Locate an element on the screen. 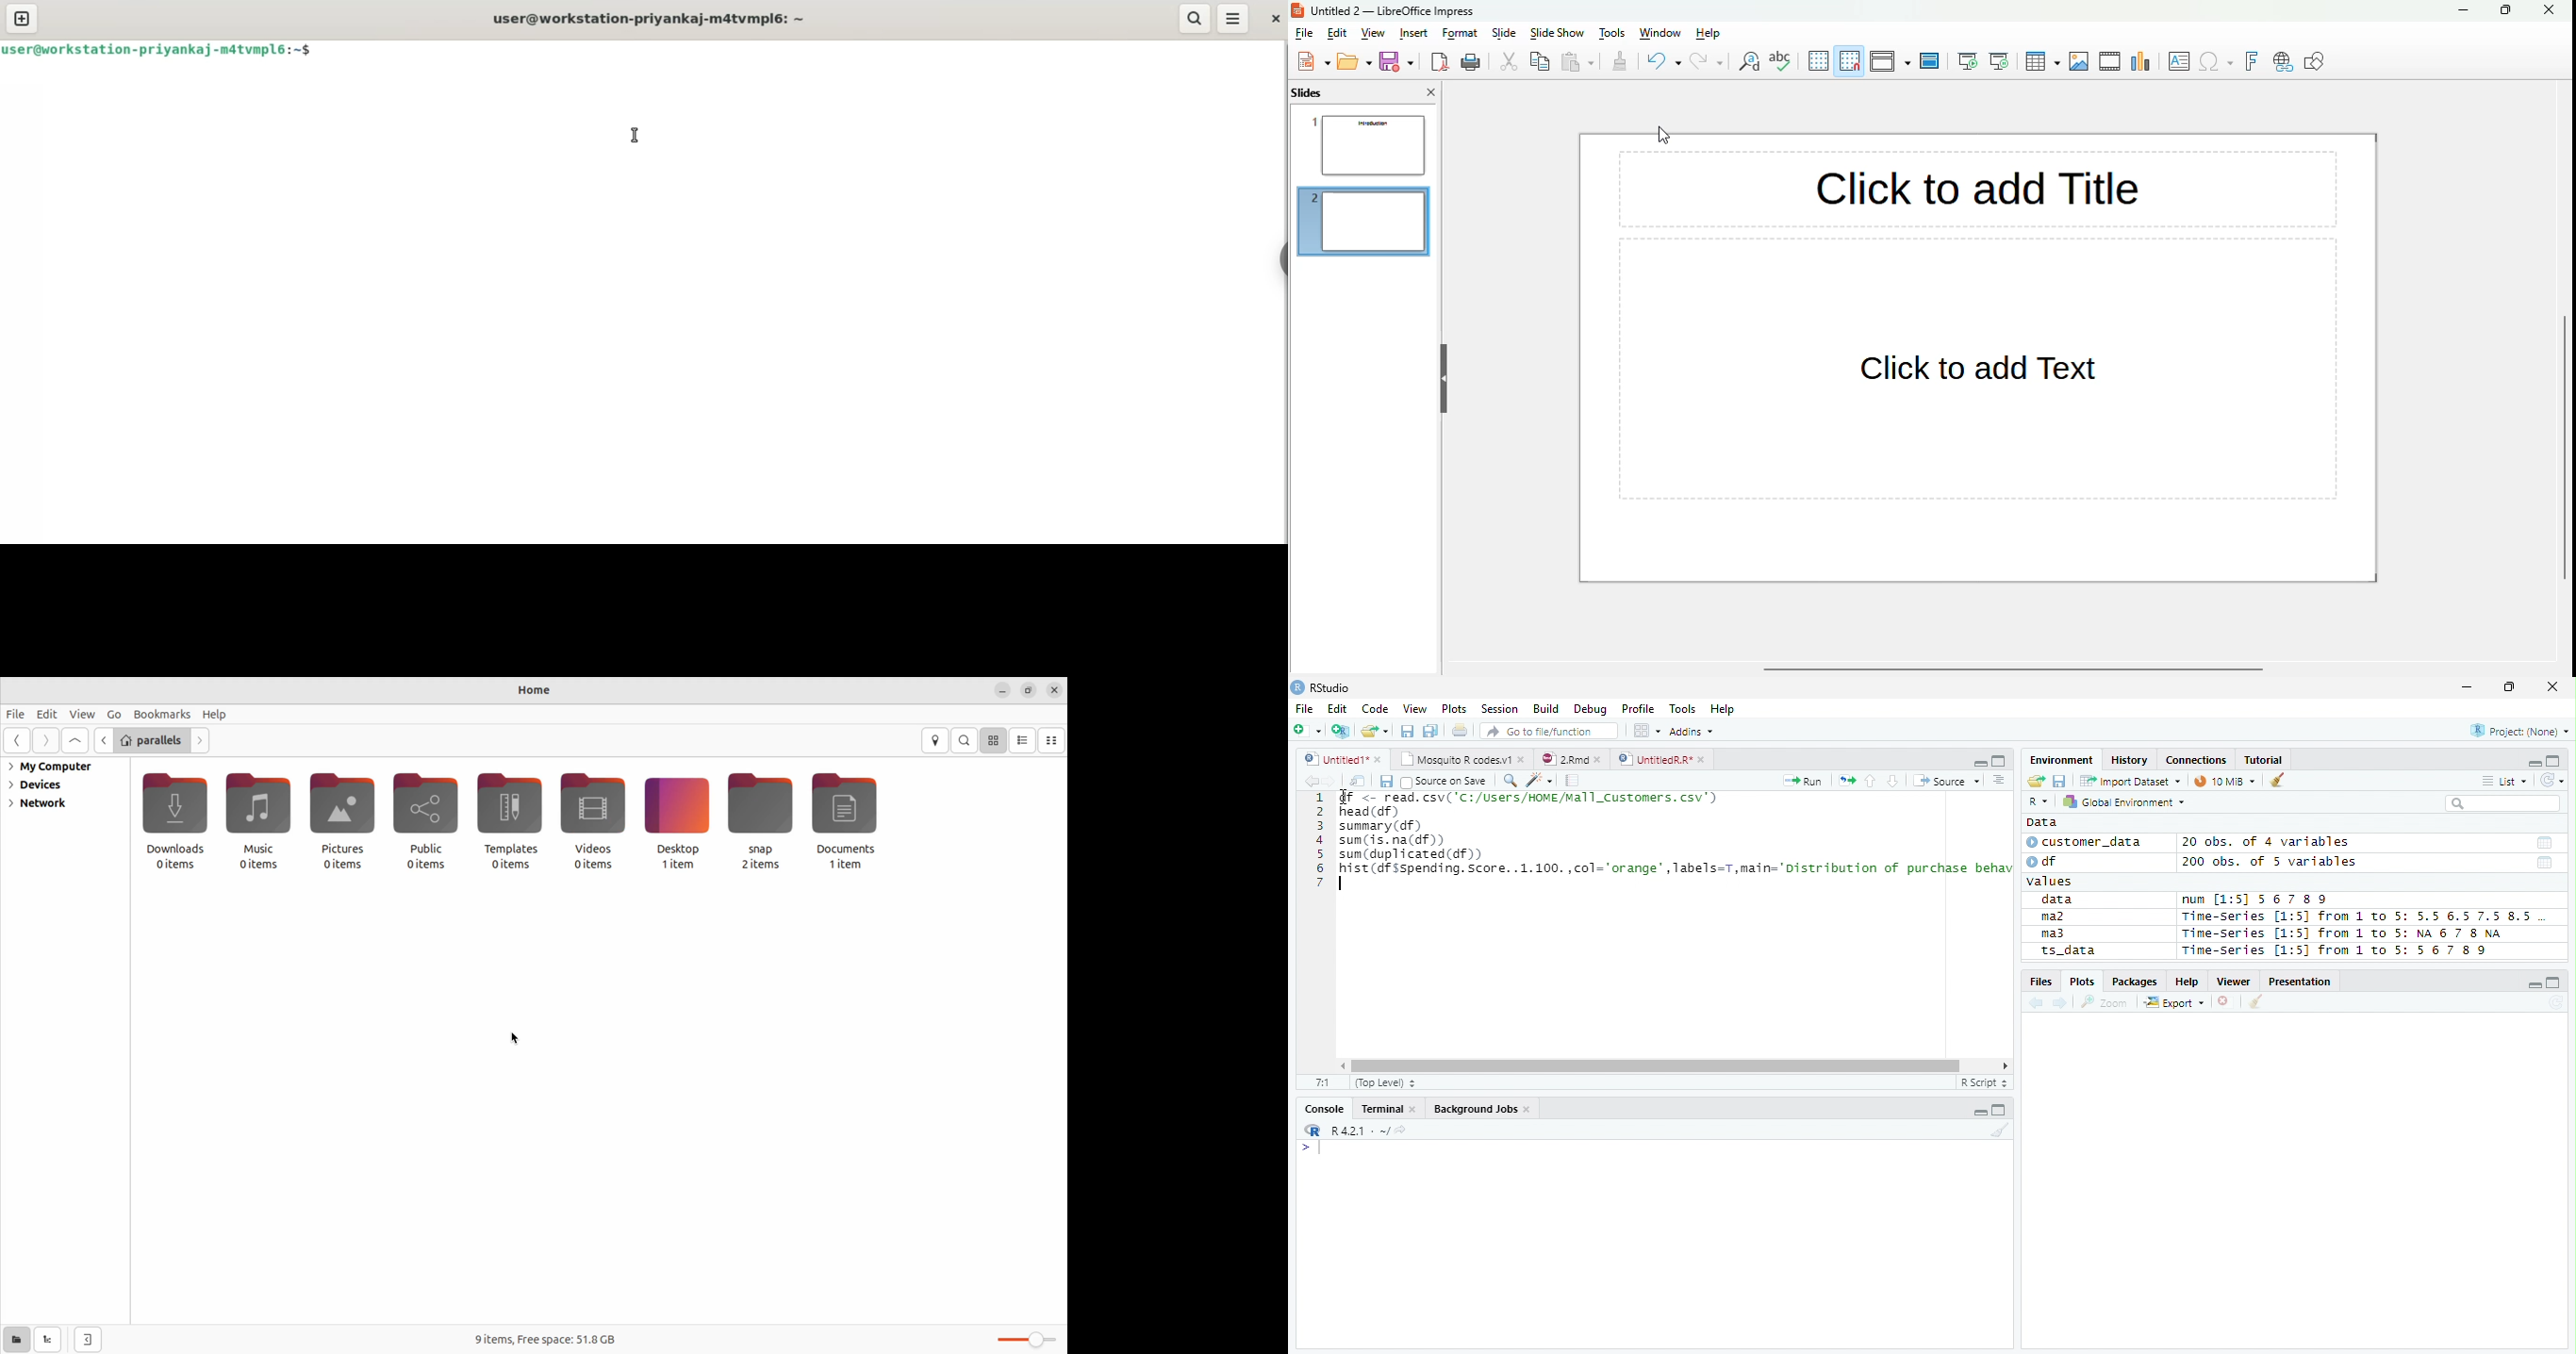 The height and width of the screenshot is (1372, 2576). Presentation is located at coordinates (2303, 982).